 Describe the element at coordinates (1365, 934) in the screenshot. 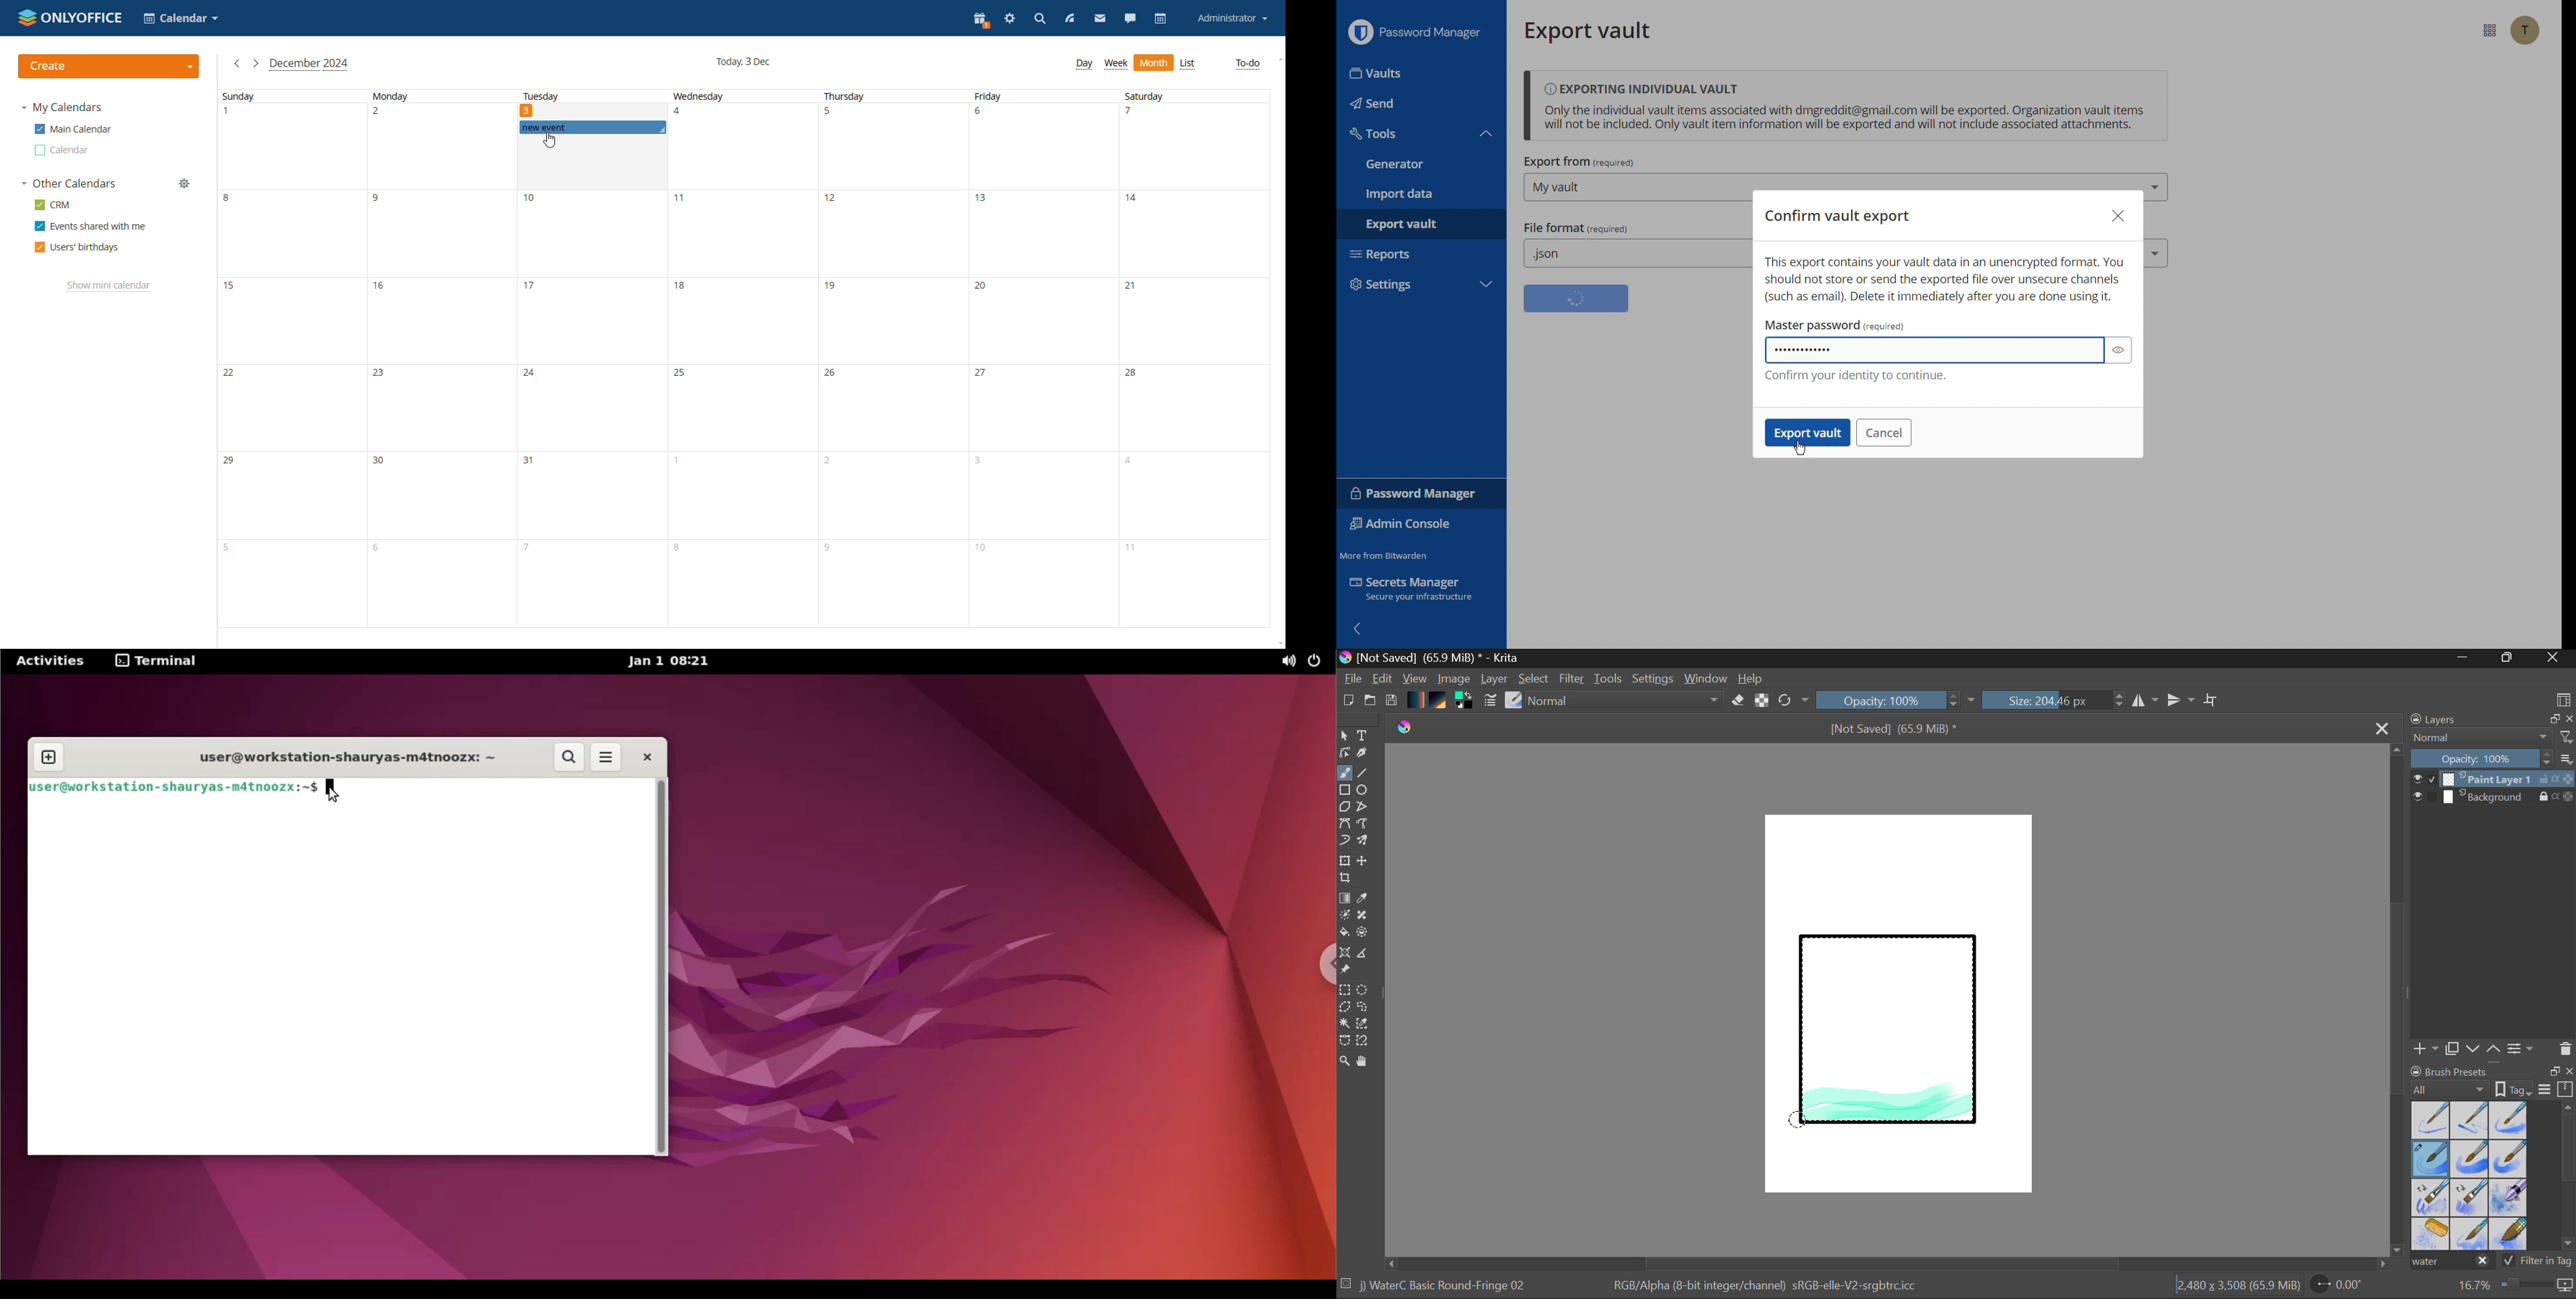

I see `Enclose and Fill` at that location.